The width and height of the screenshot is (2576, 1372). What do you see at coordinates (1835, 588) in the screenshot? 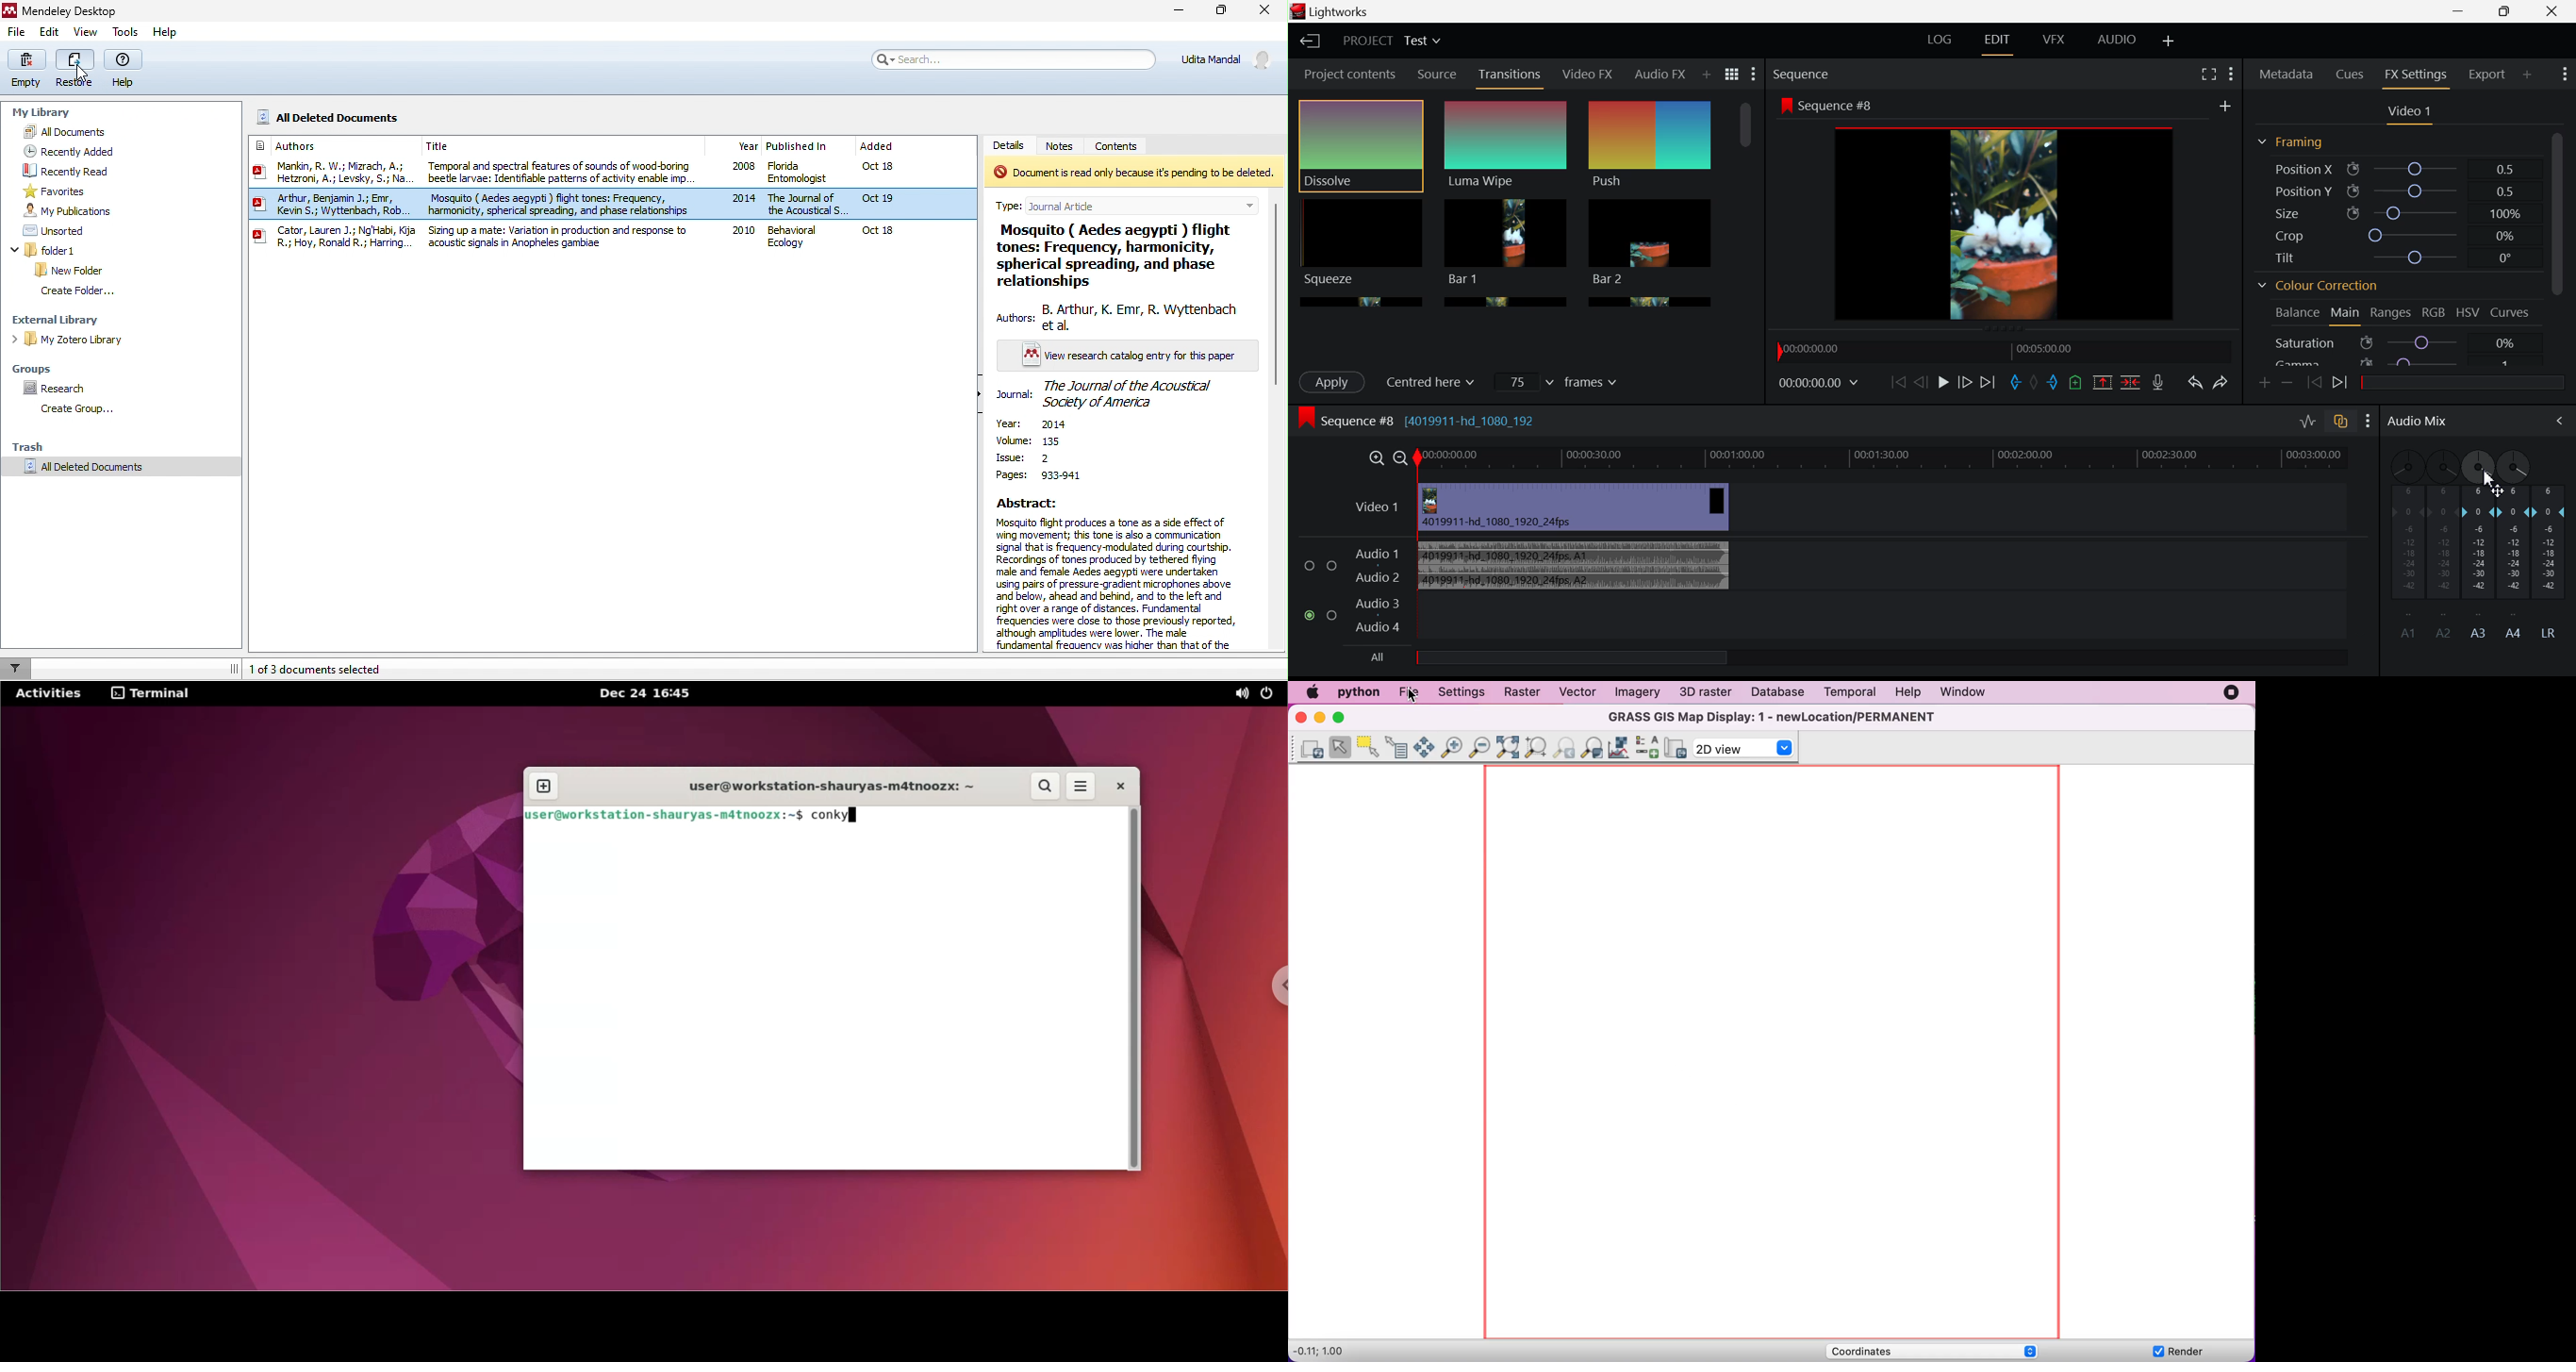
I see `Audio Input Field` at bounding box center [1835, 588].